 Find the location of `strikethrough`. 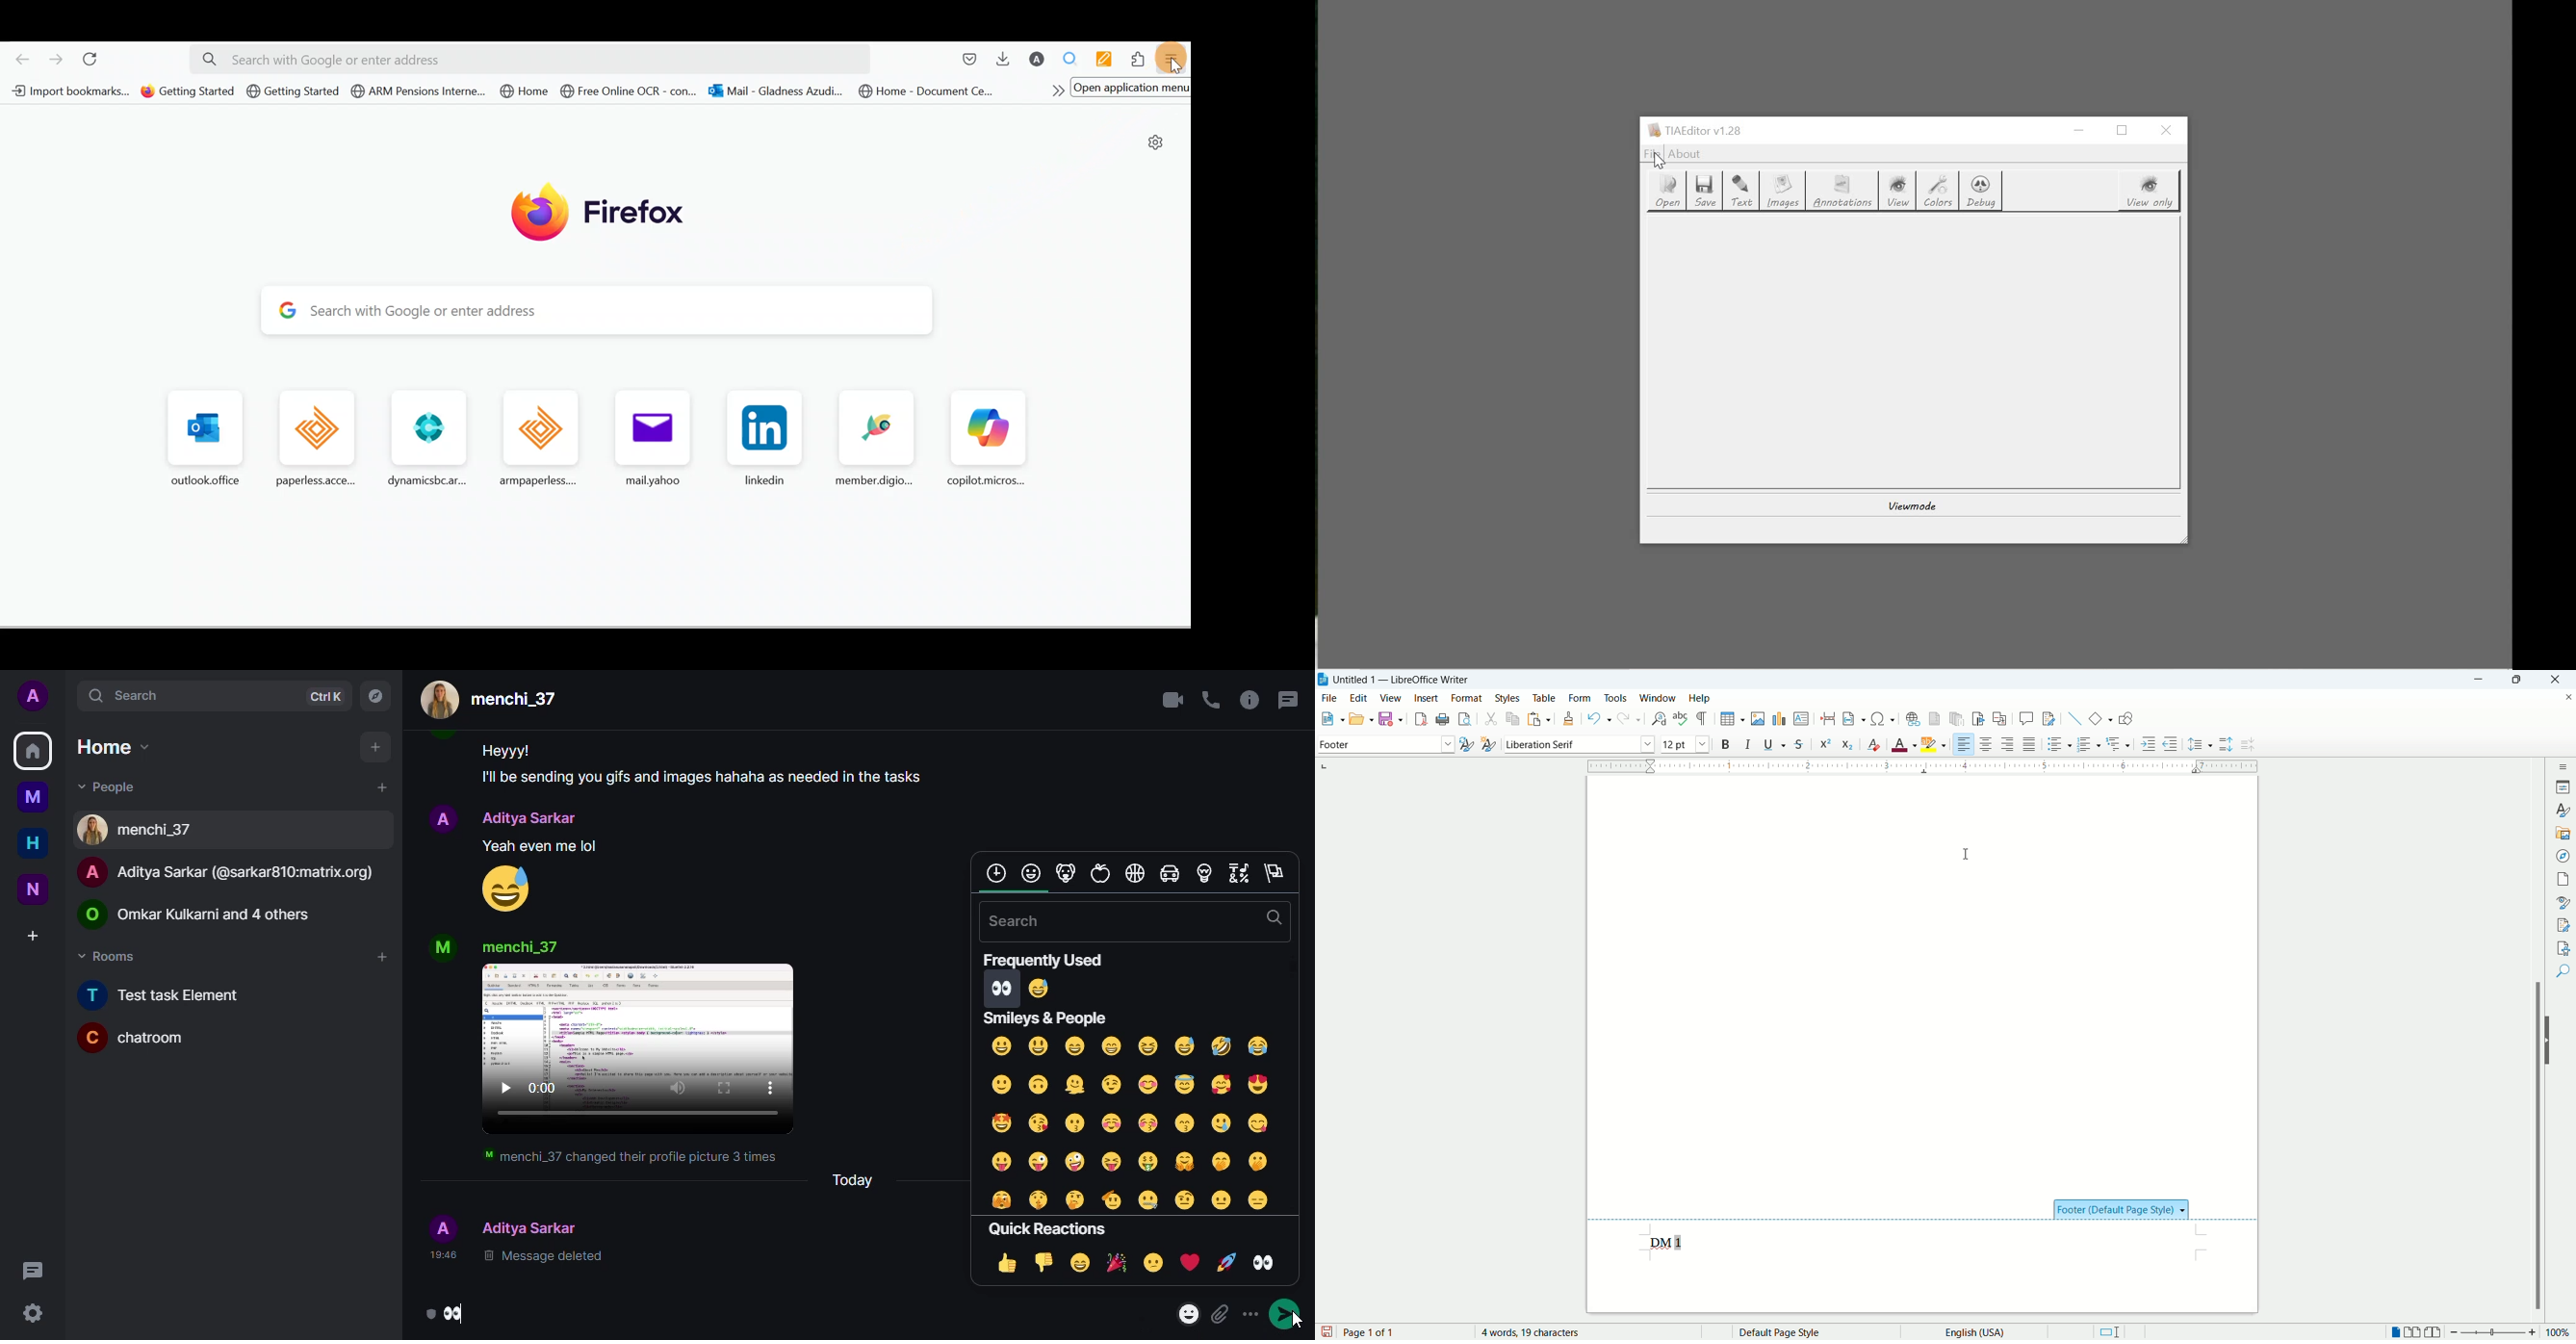

strikethrough is located at coordinates (1799, 746).